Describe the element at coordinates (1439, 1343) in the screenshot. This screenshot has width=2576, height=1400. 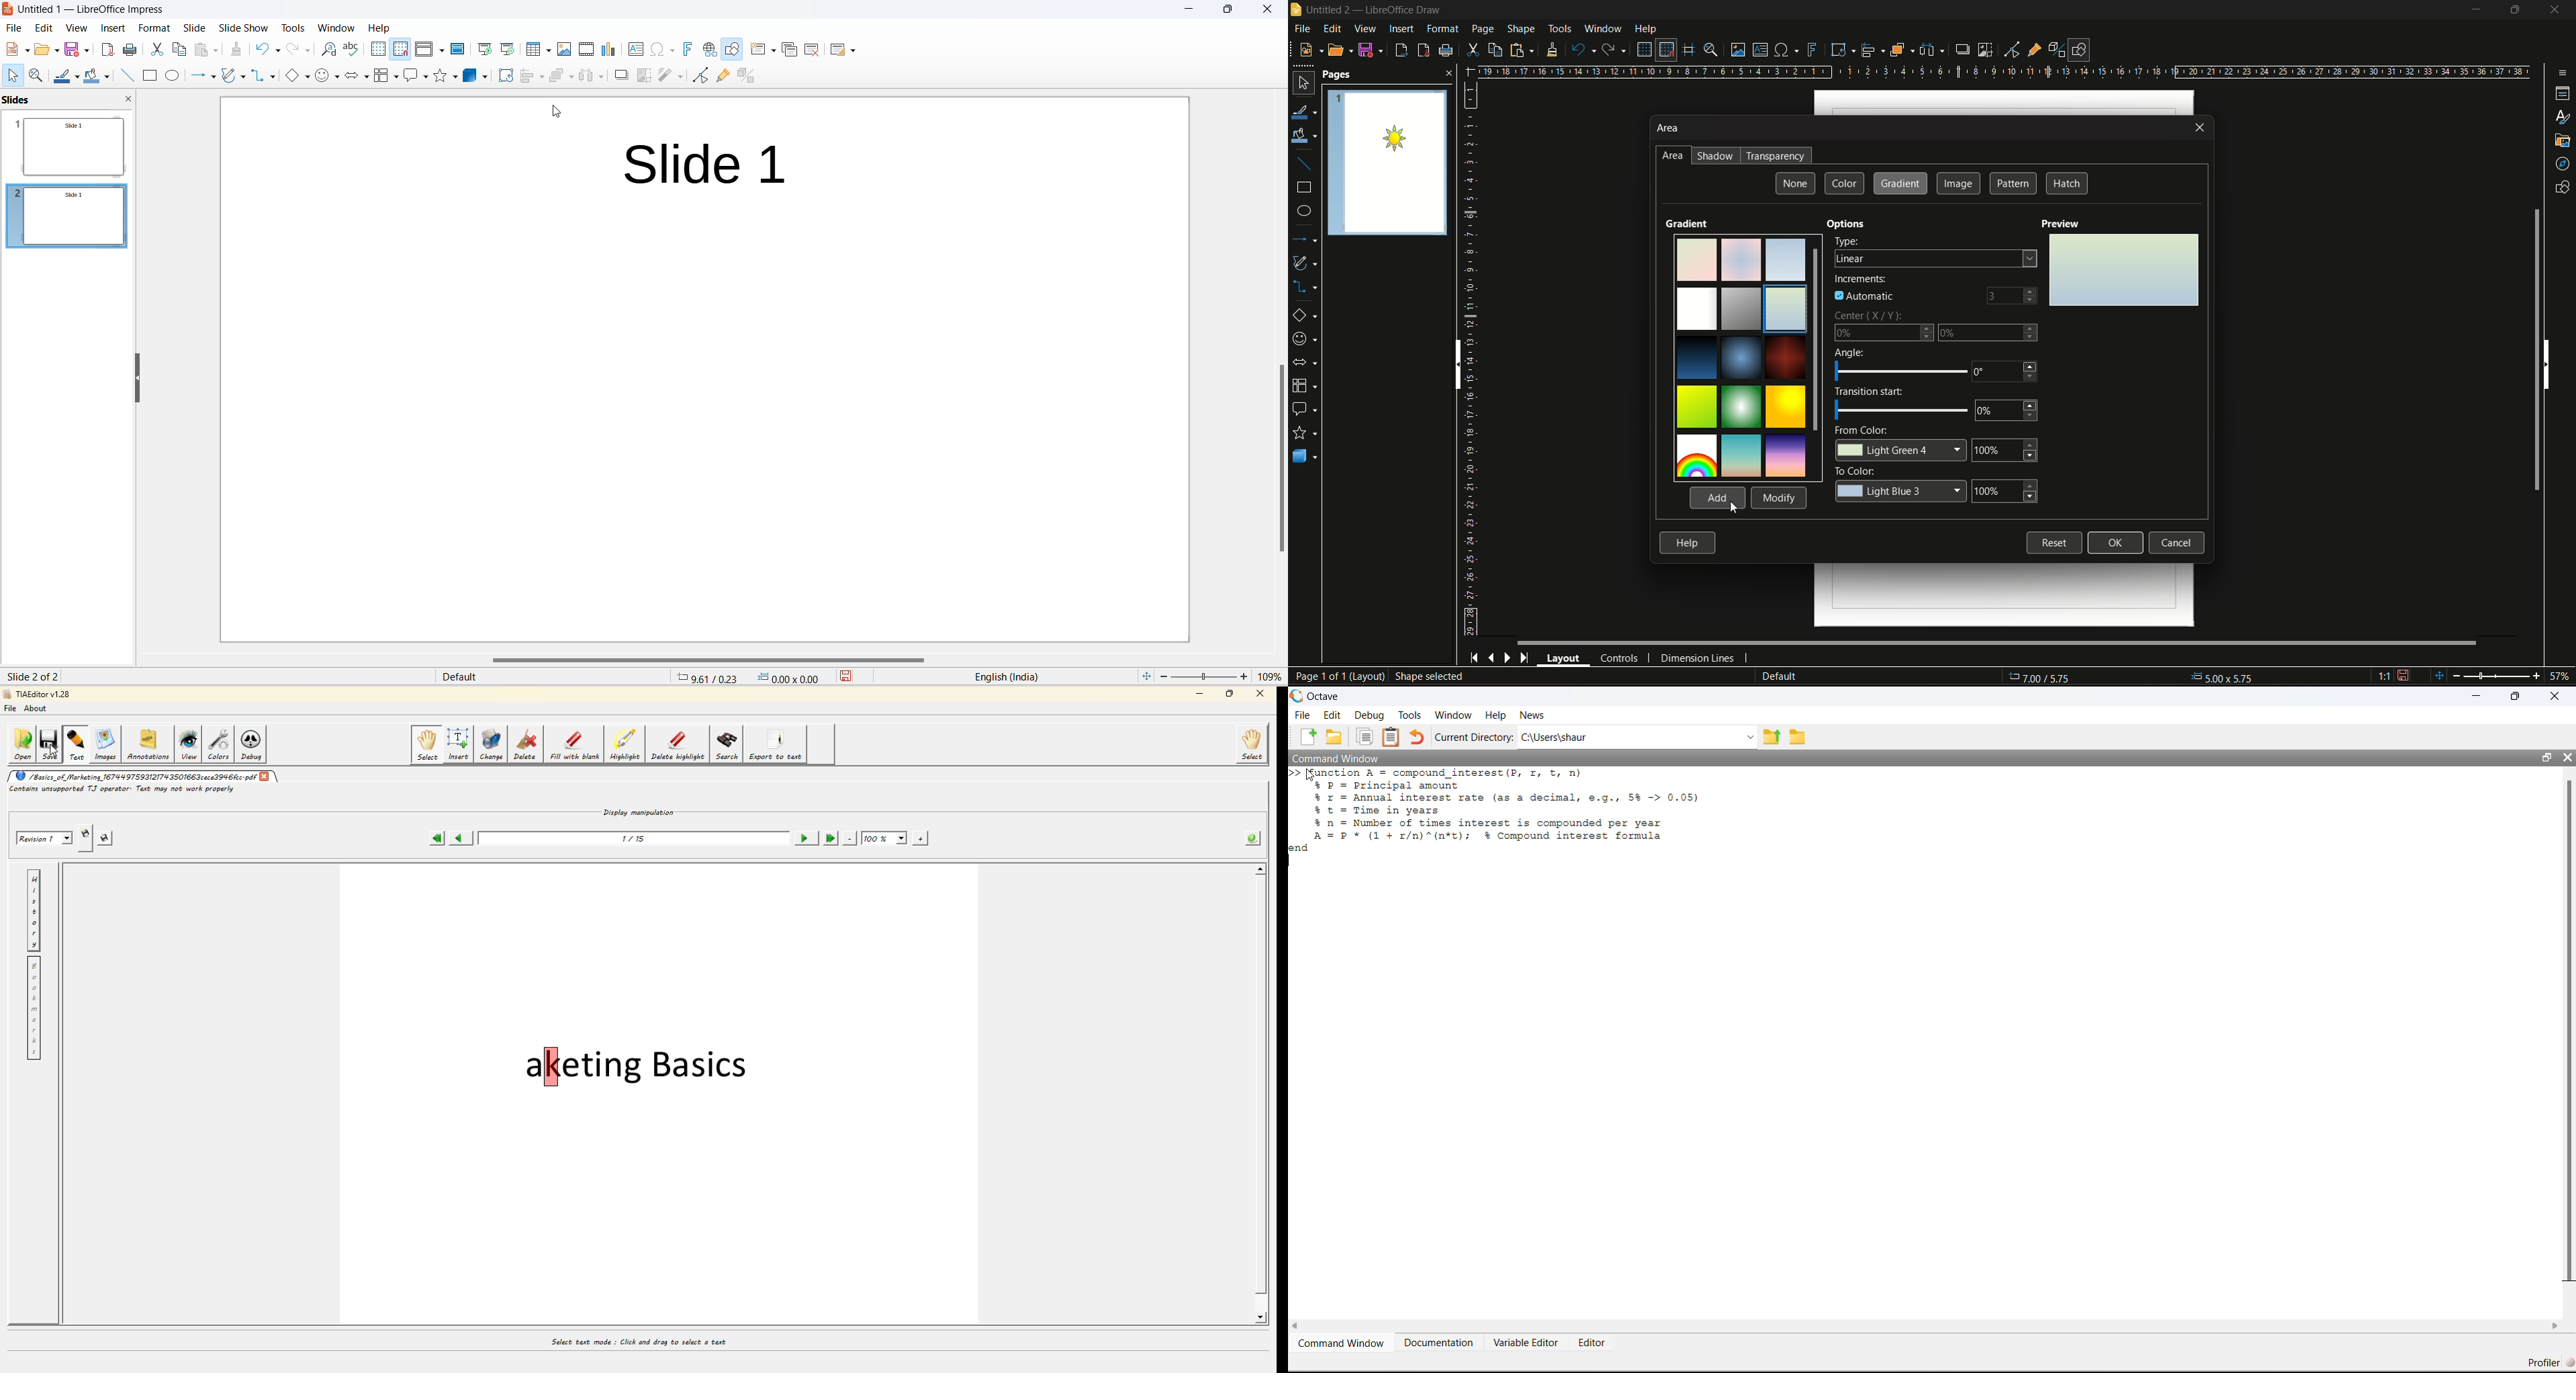
I see `Documentation` at that location.